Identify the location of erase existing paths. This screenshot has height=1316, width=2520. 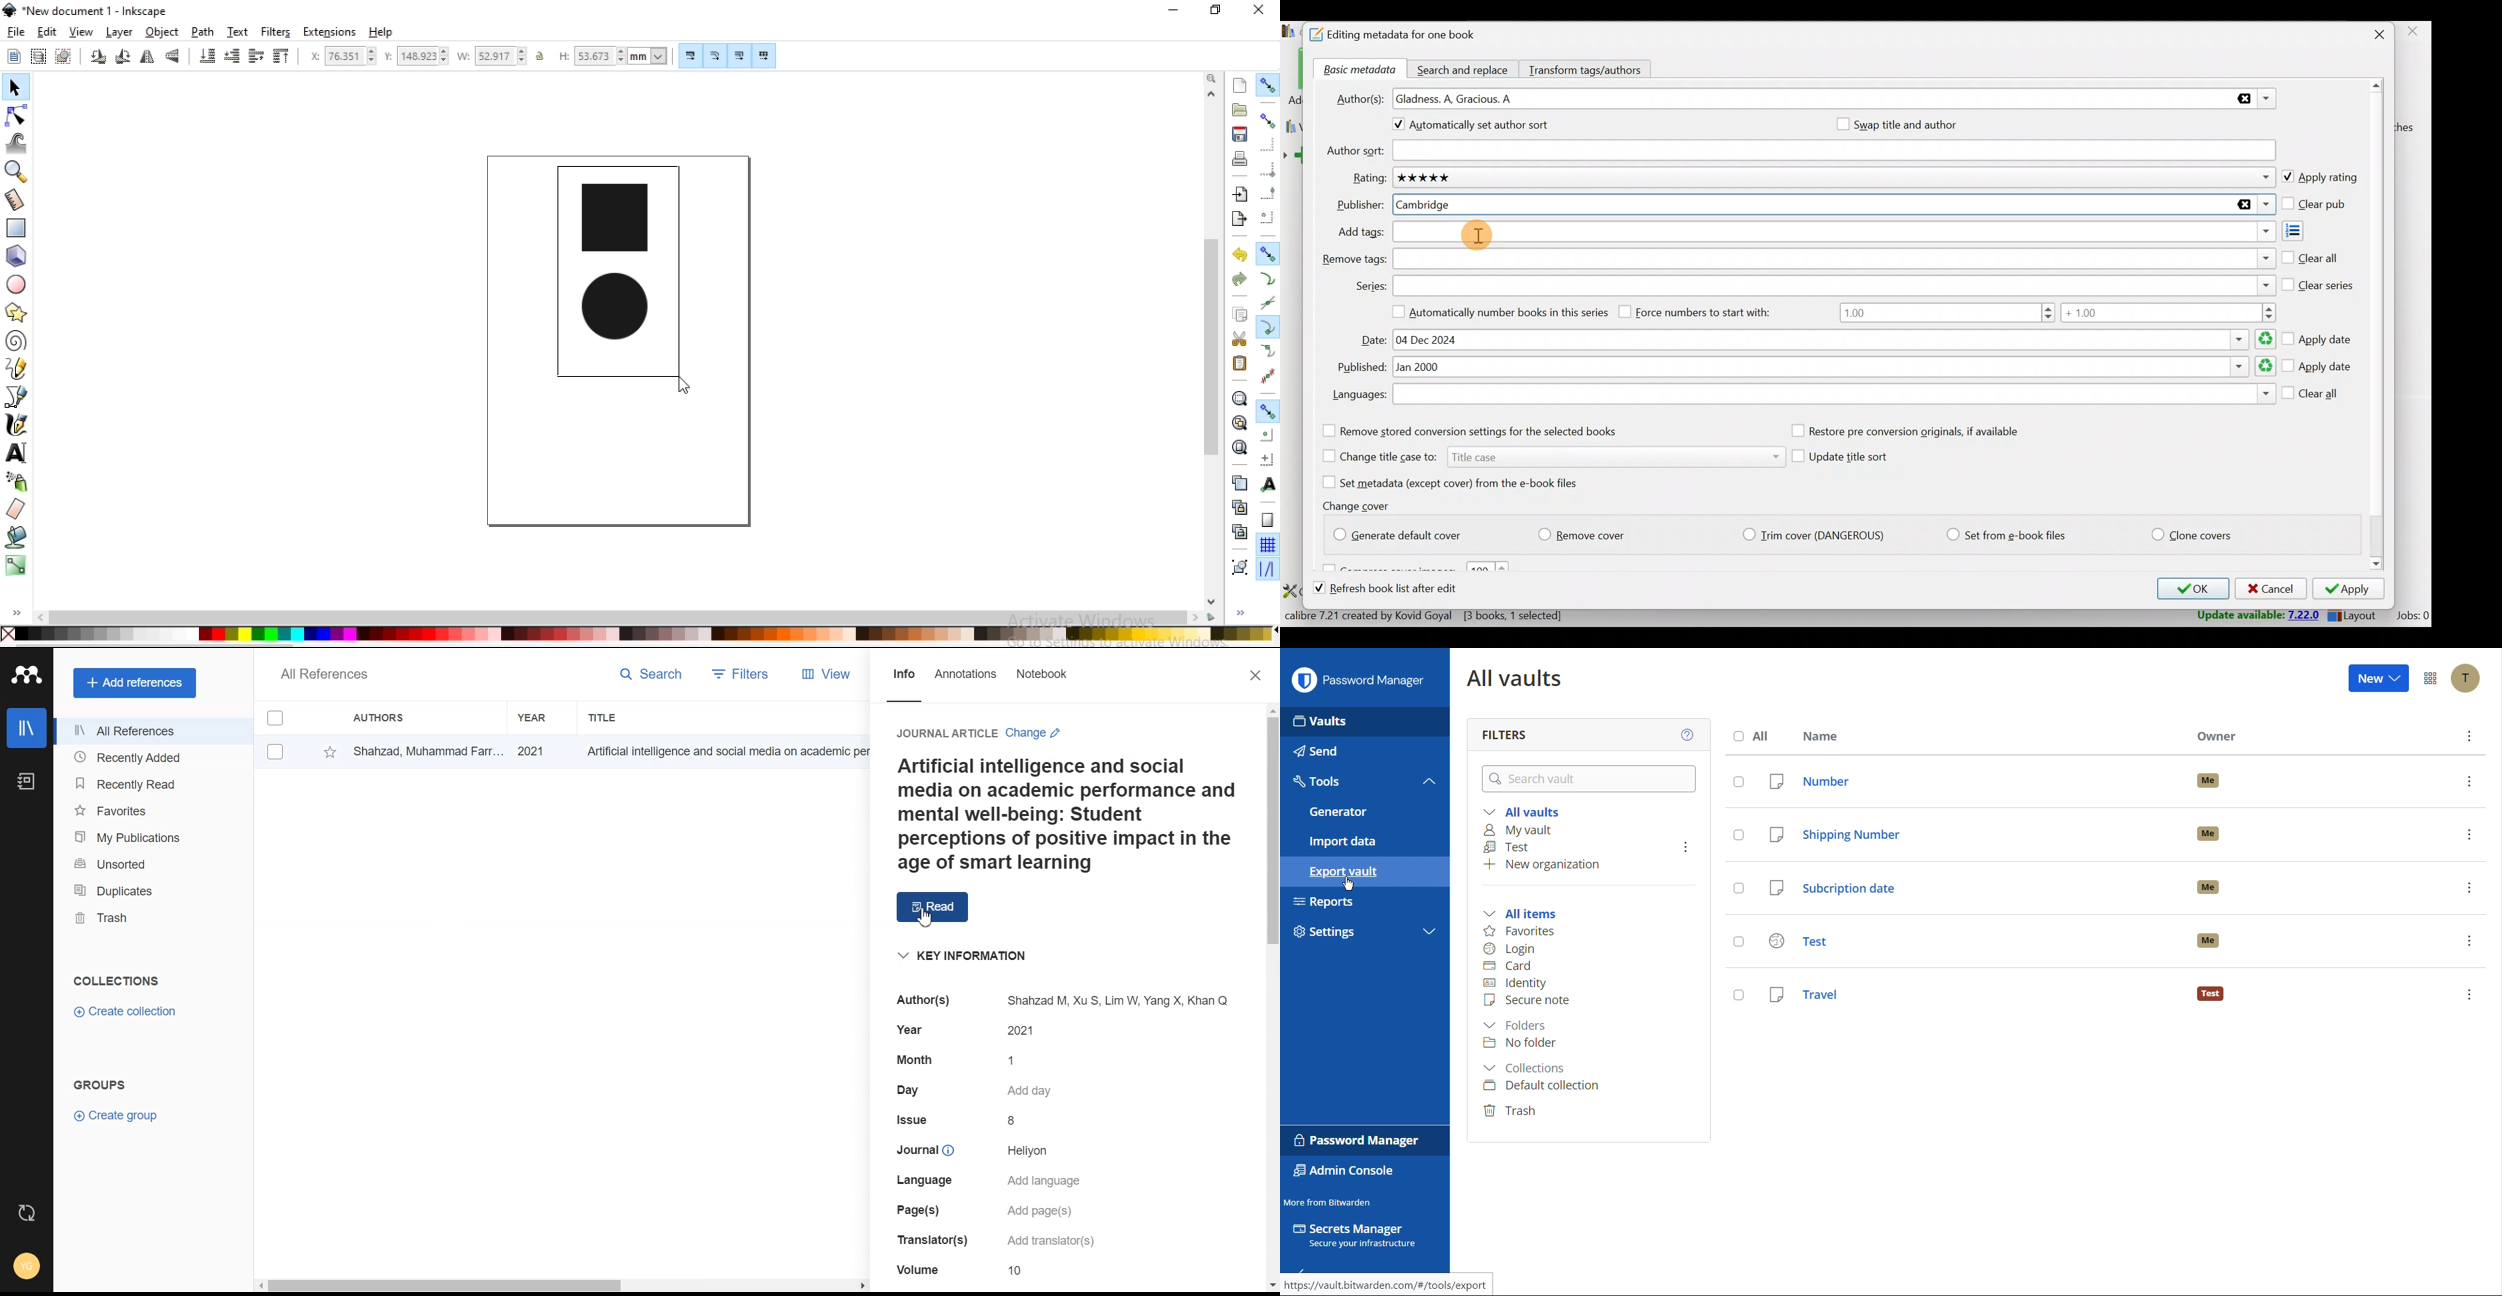
(17, 510).